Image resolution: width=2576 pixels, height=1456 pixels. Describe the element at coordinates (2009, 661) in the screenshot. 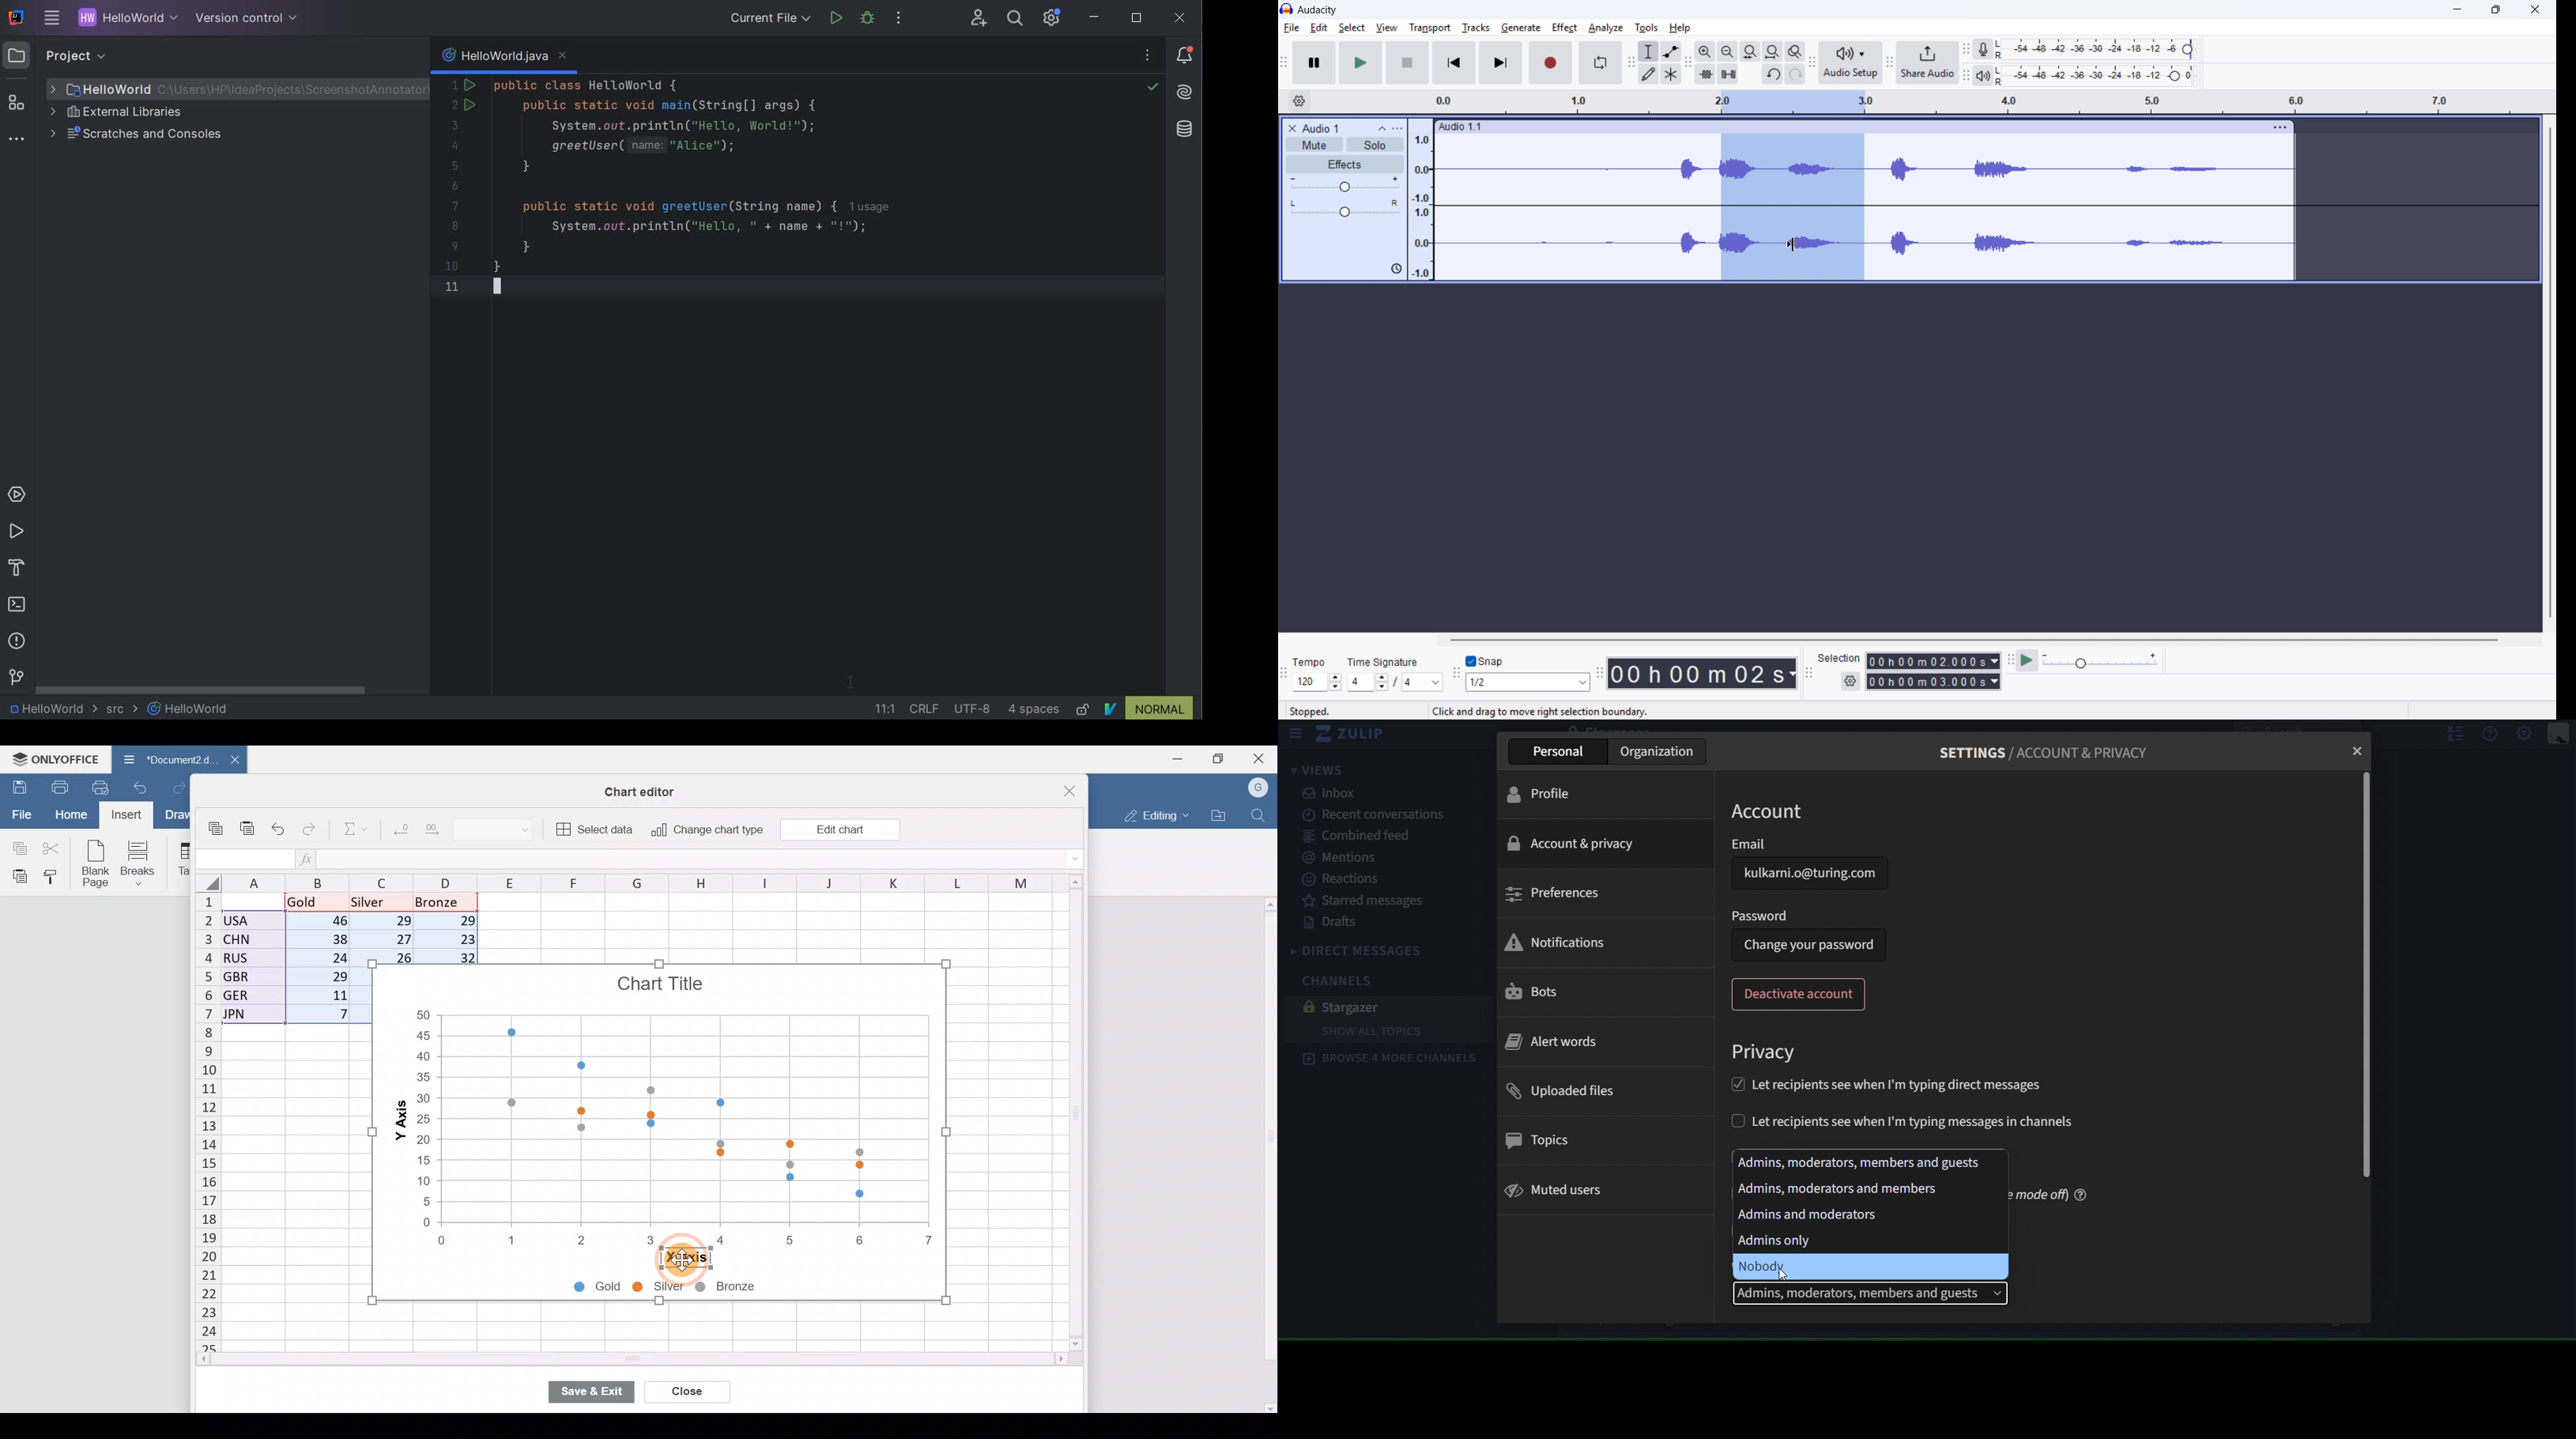

I see `Play at speed toolbar` at that location.